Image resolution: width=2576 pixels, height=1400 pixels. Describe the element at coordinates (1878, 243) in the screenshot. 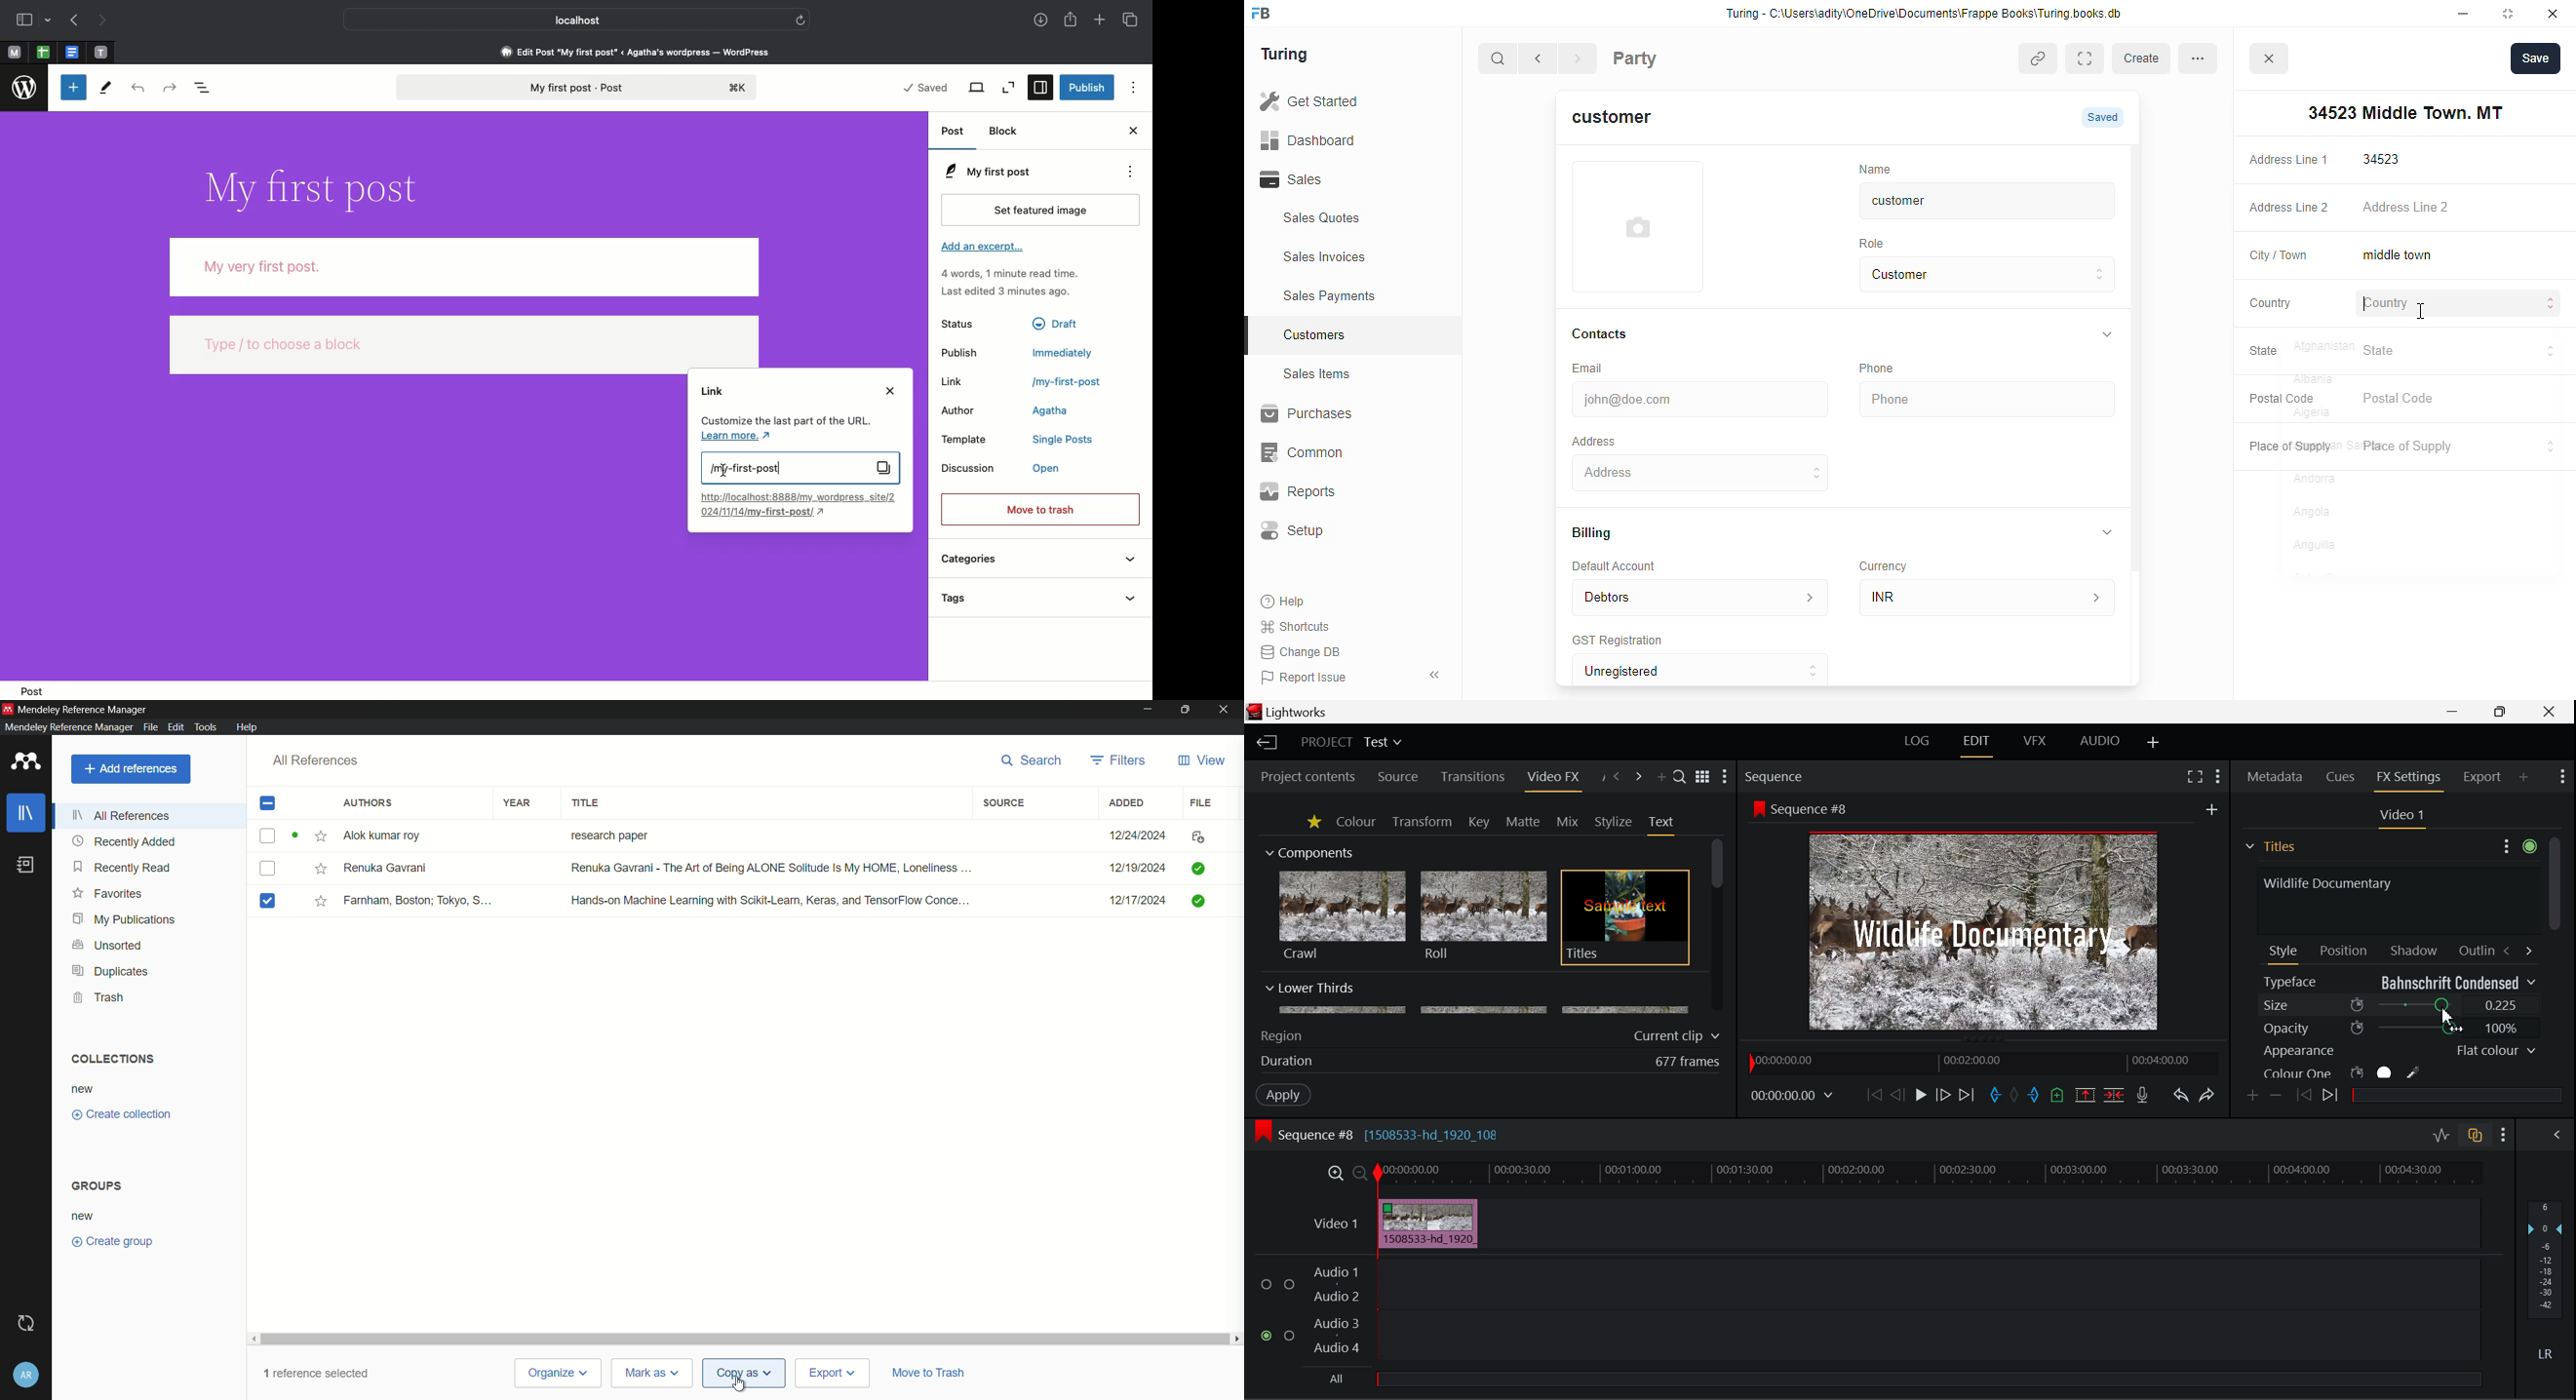

I see `Role` at that location.